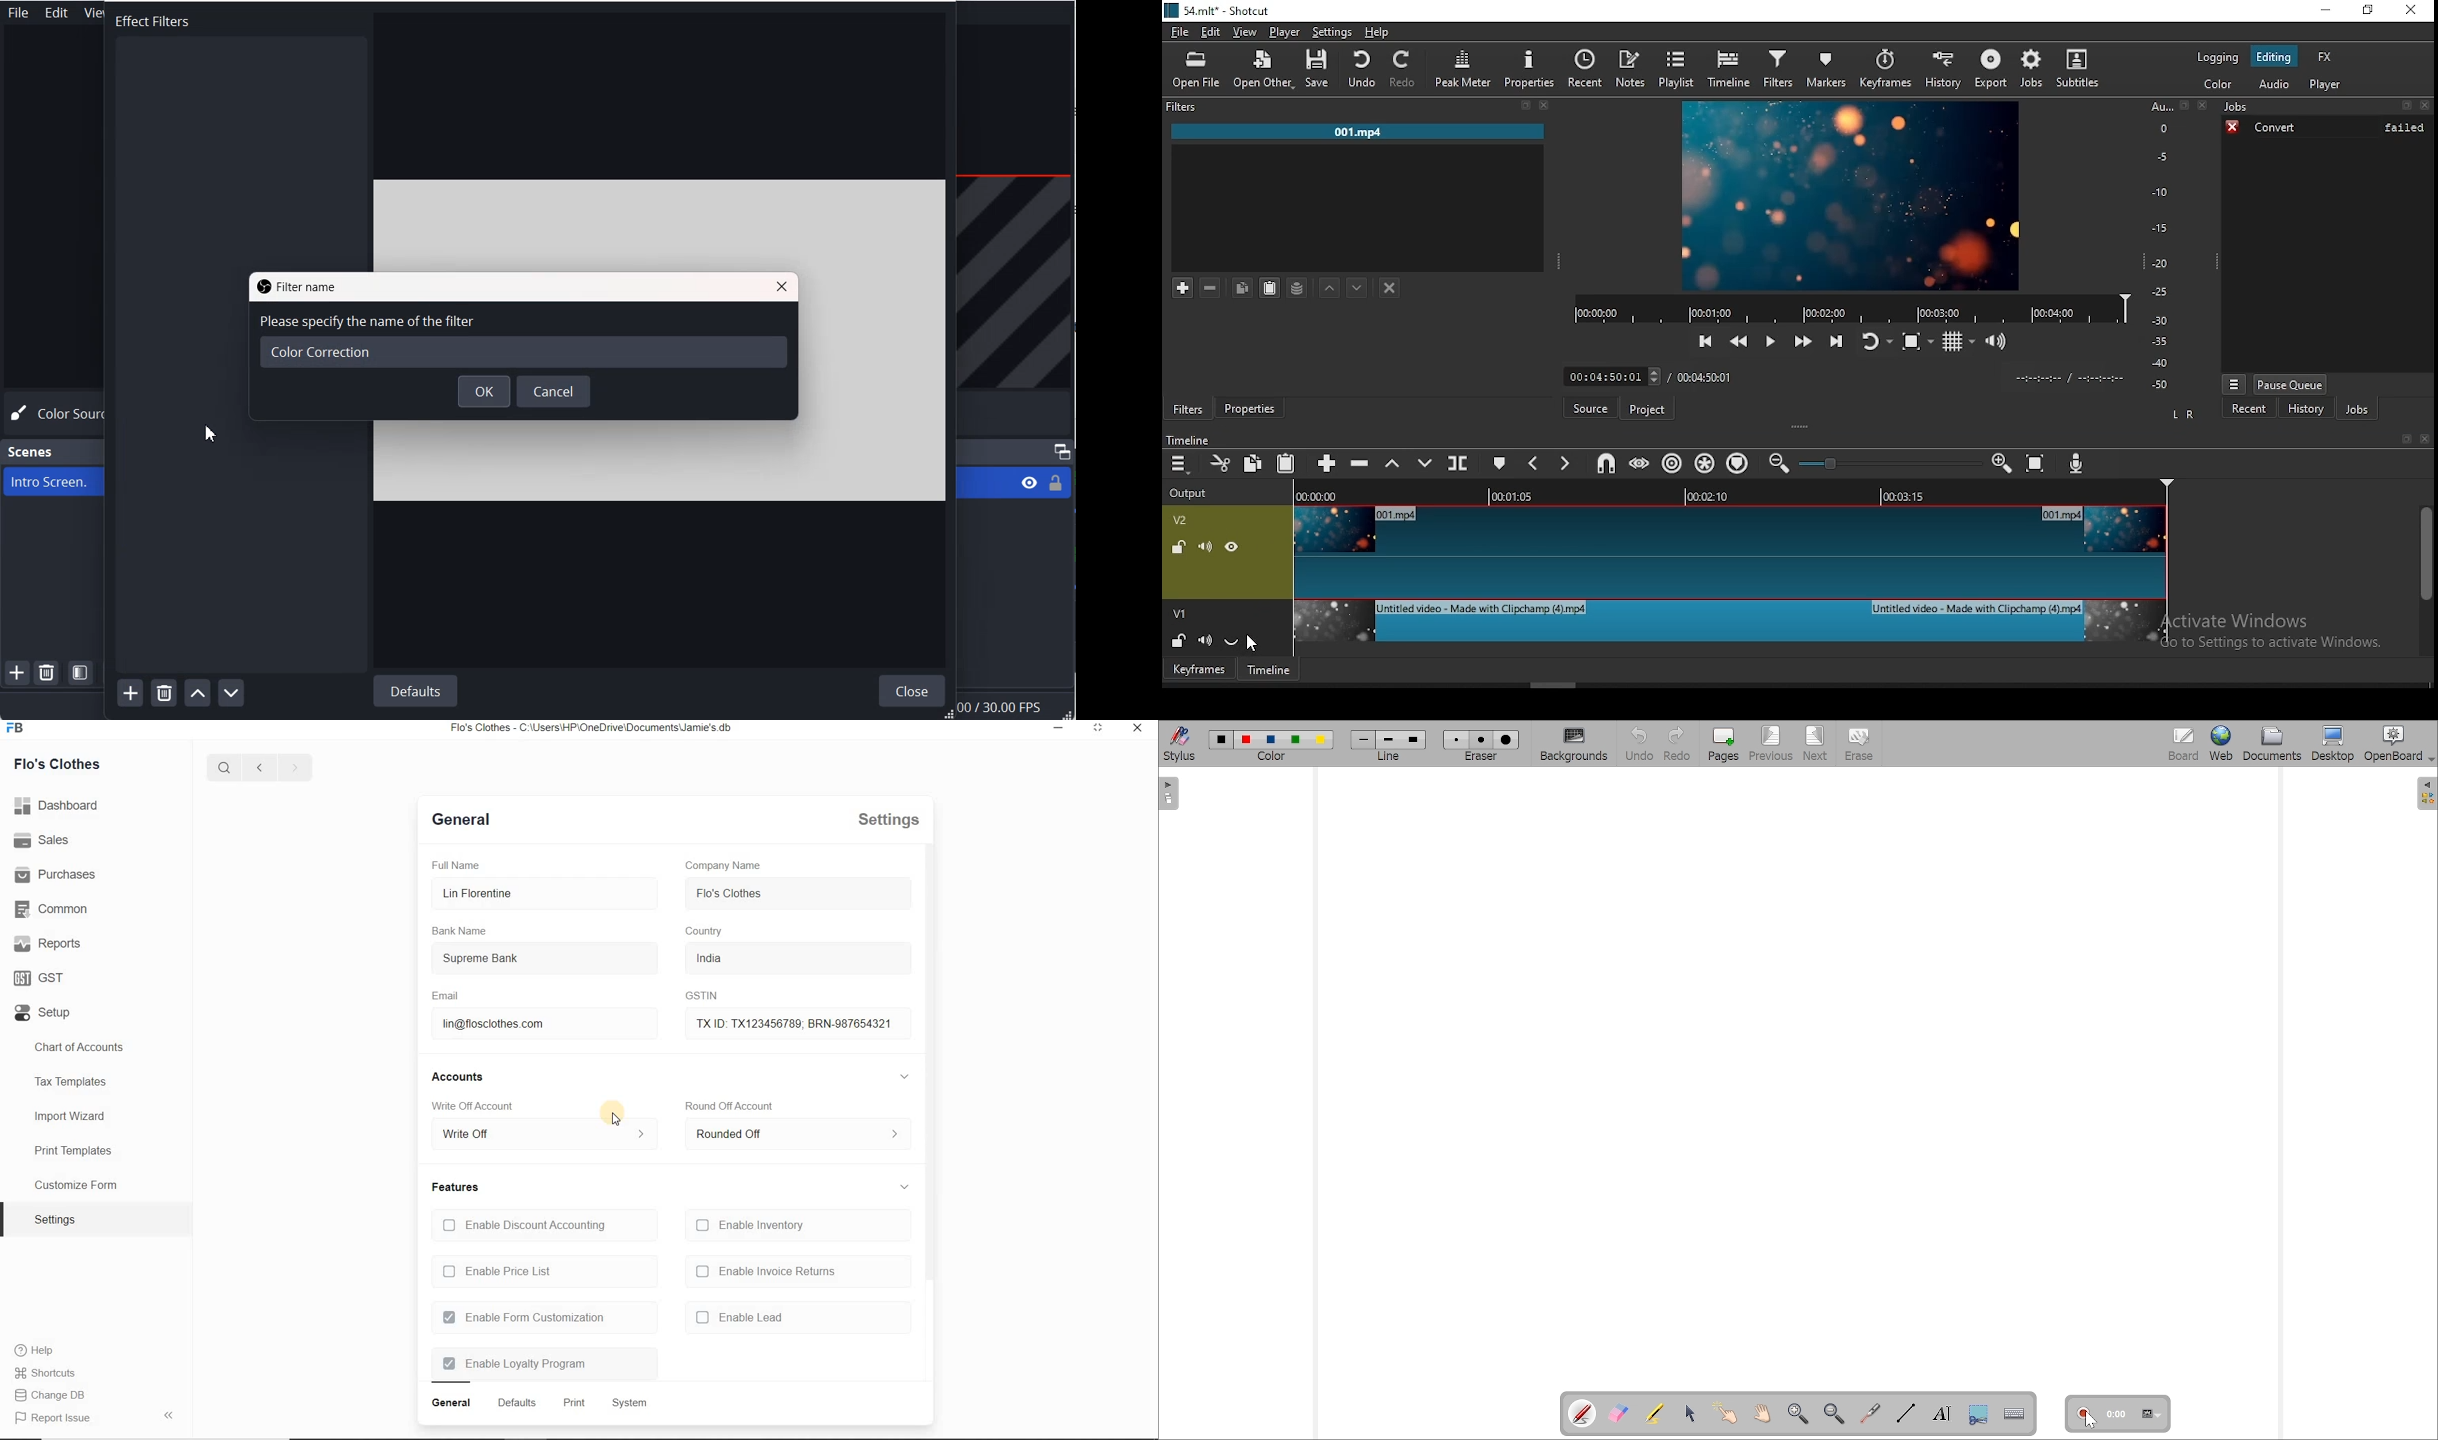 The image size is (2464, 1456). I want to click on next marker, so click(1561, 464).